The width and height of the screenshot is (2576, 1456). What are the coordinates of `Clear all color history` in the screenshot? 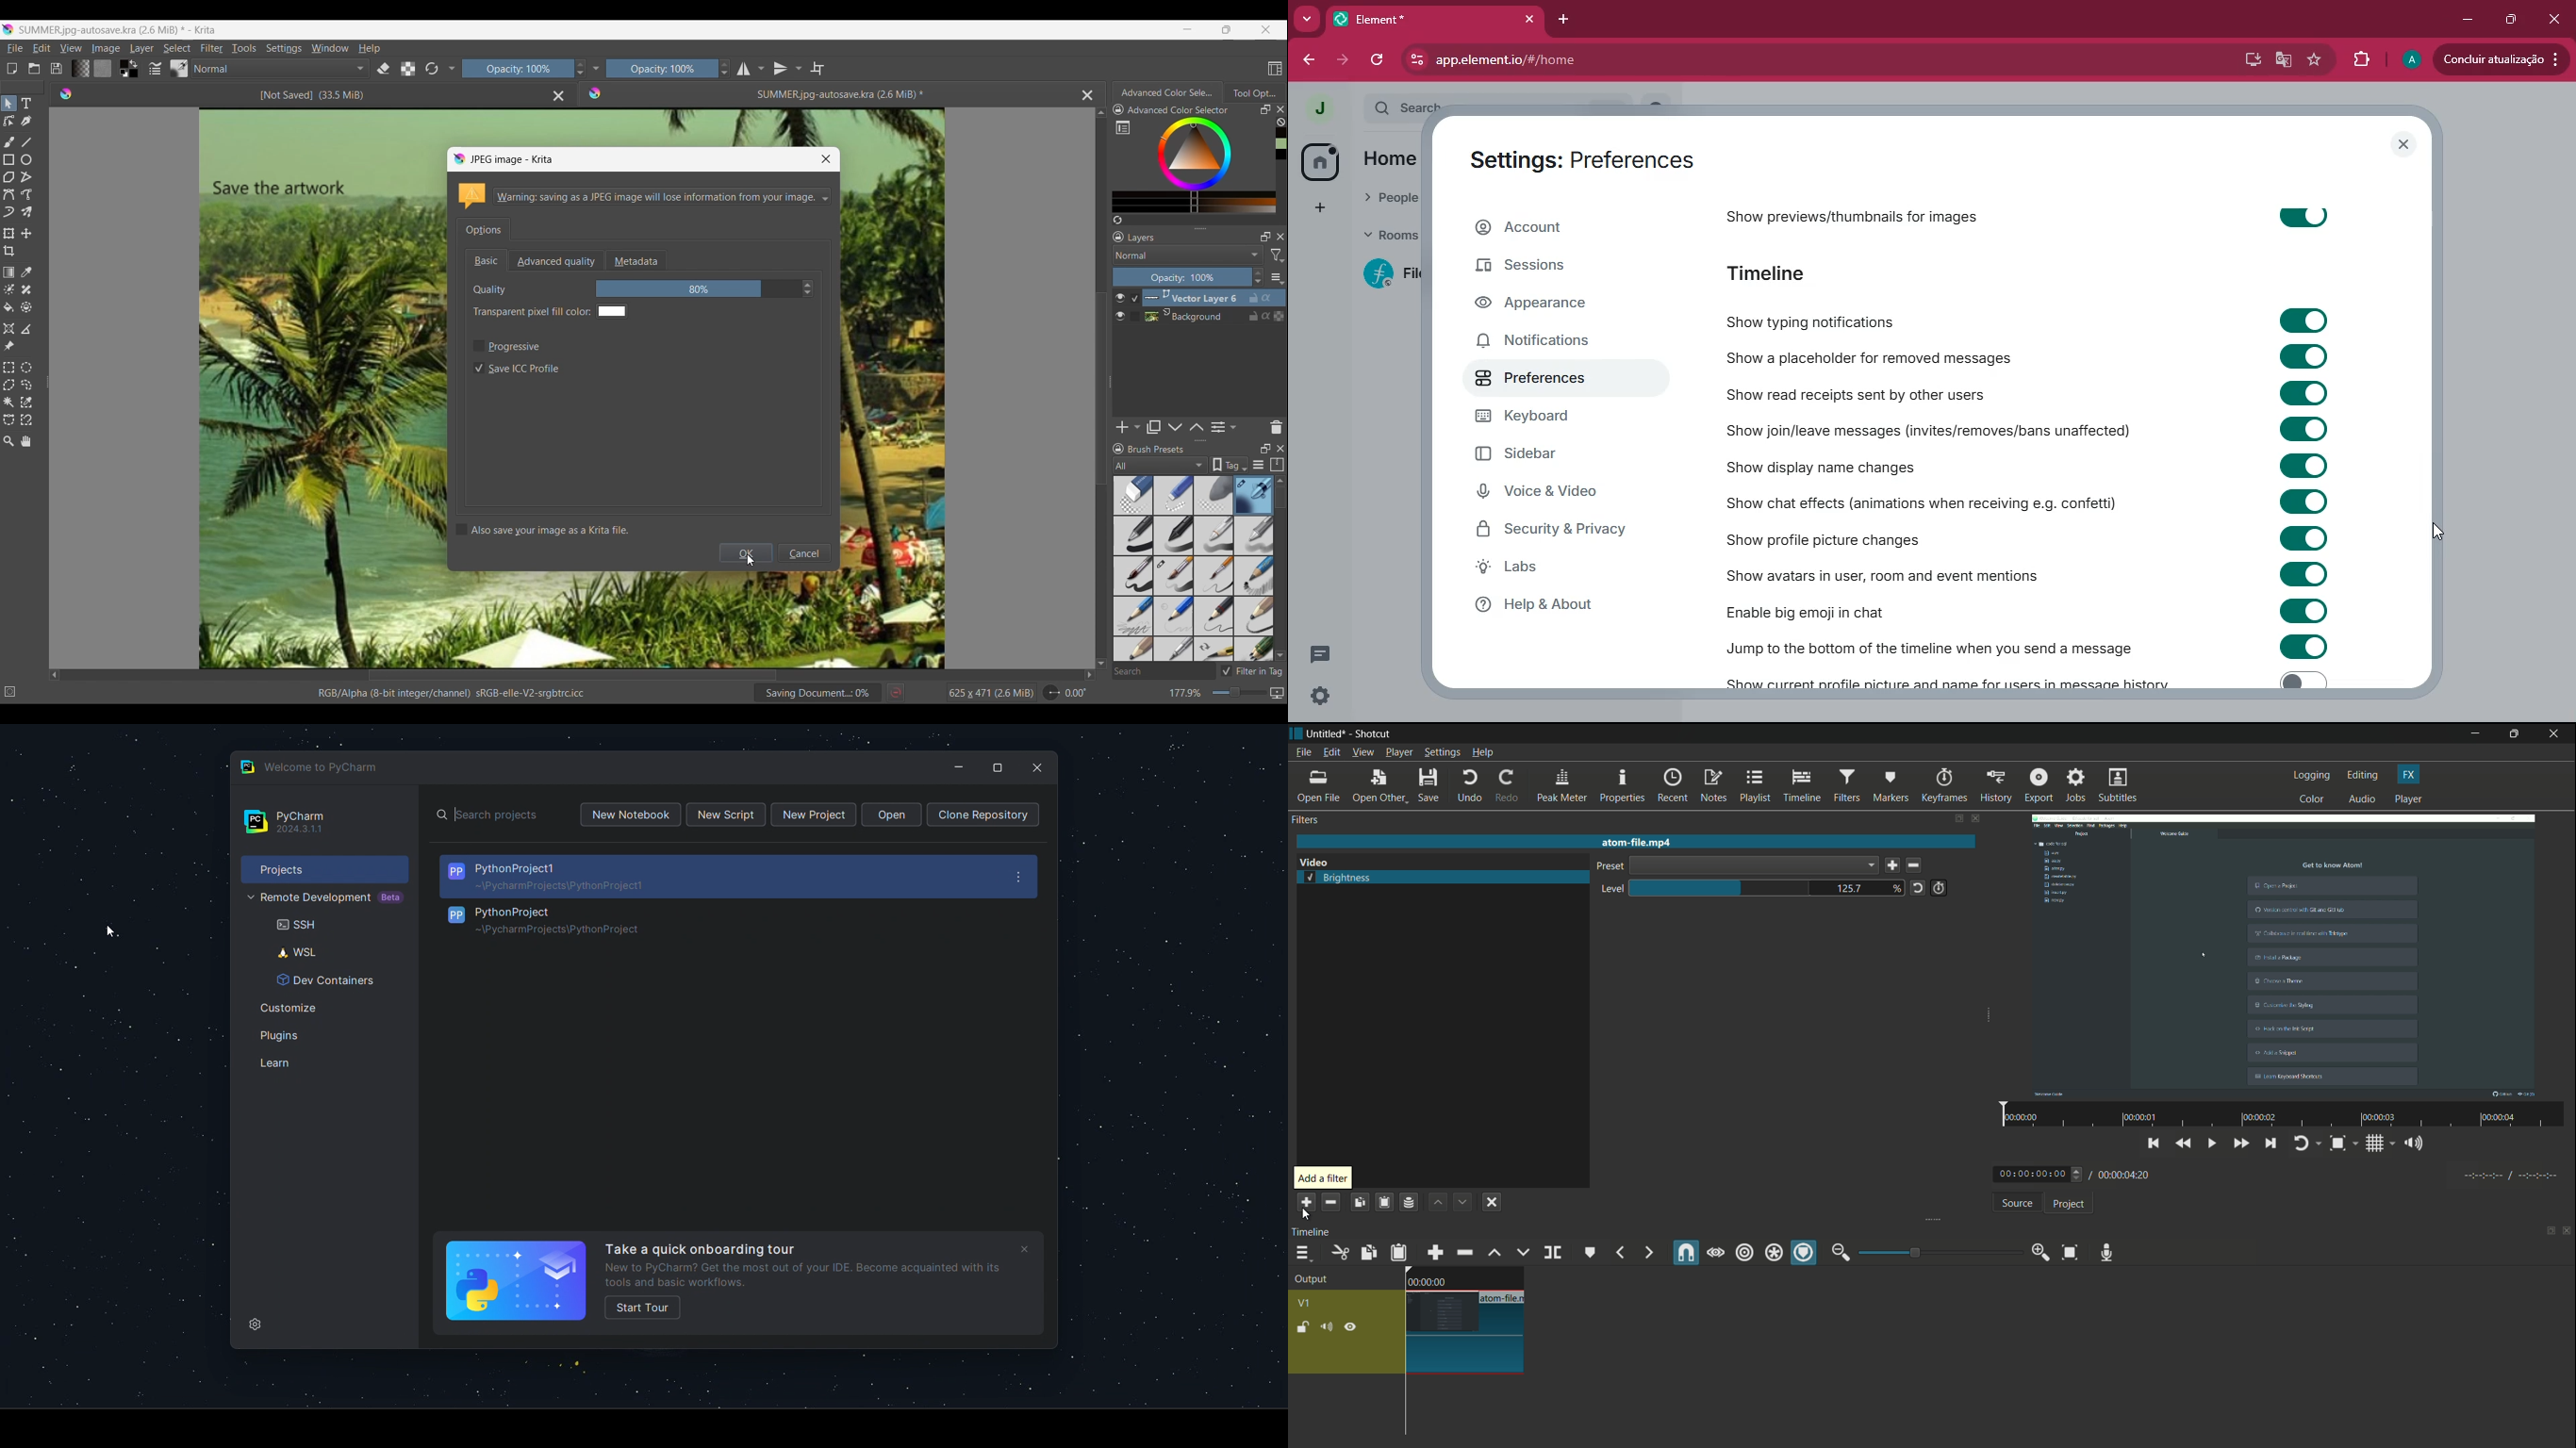 It's located at (1281, 122).